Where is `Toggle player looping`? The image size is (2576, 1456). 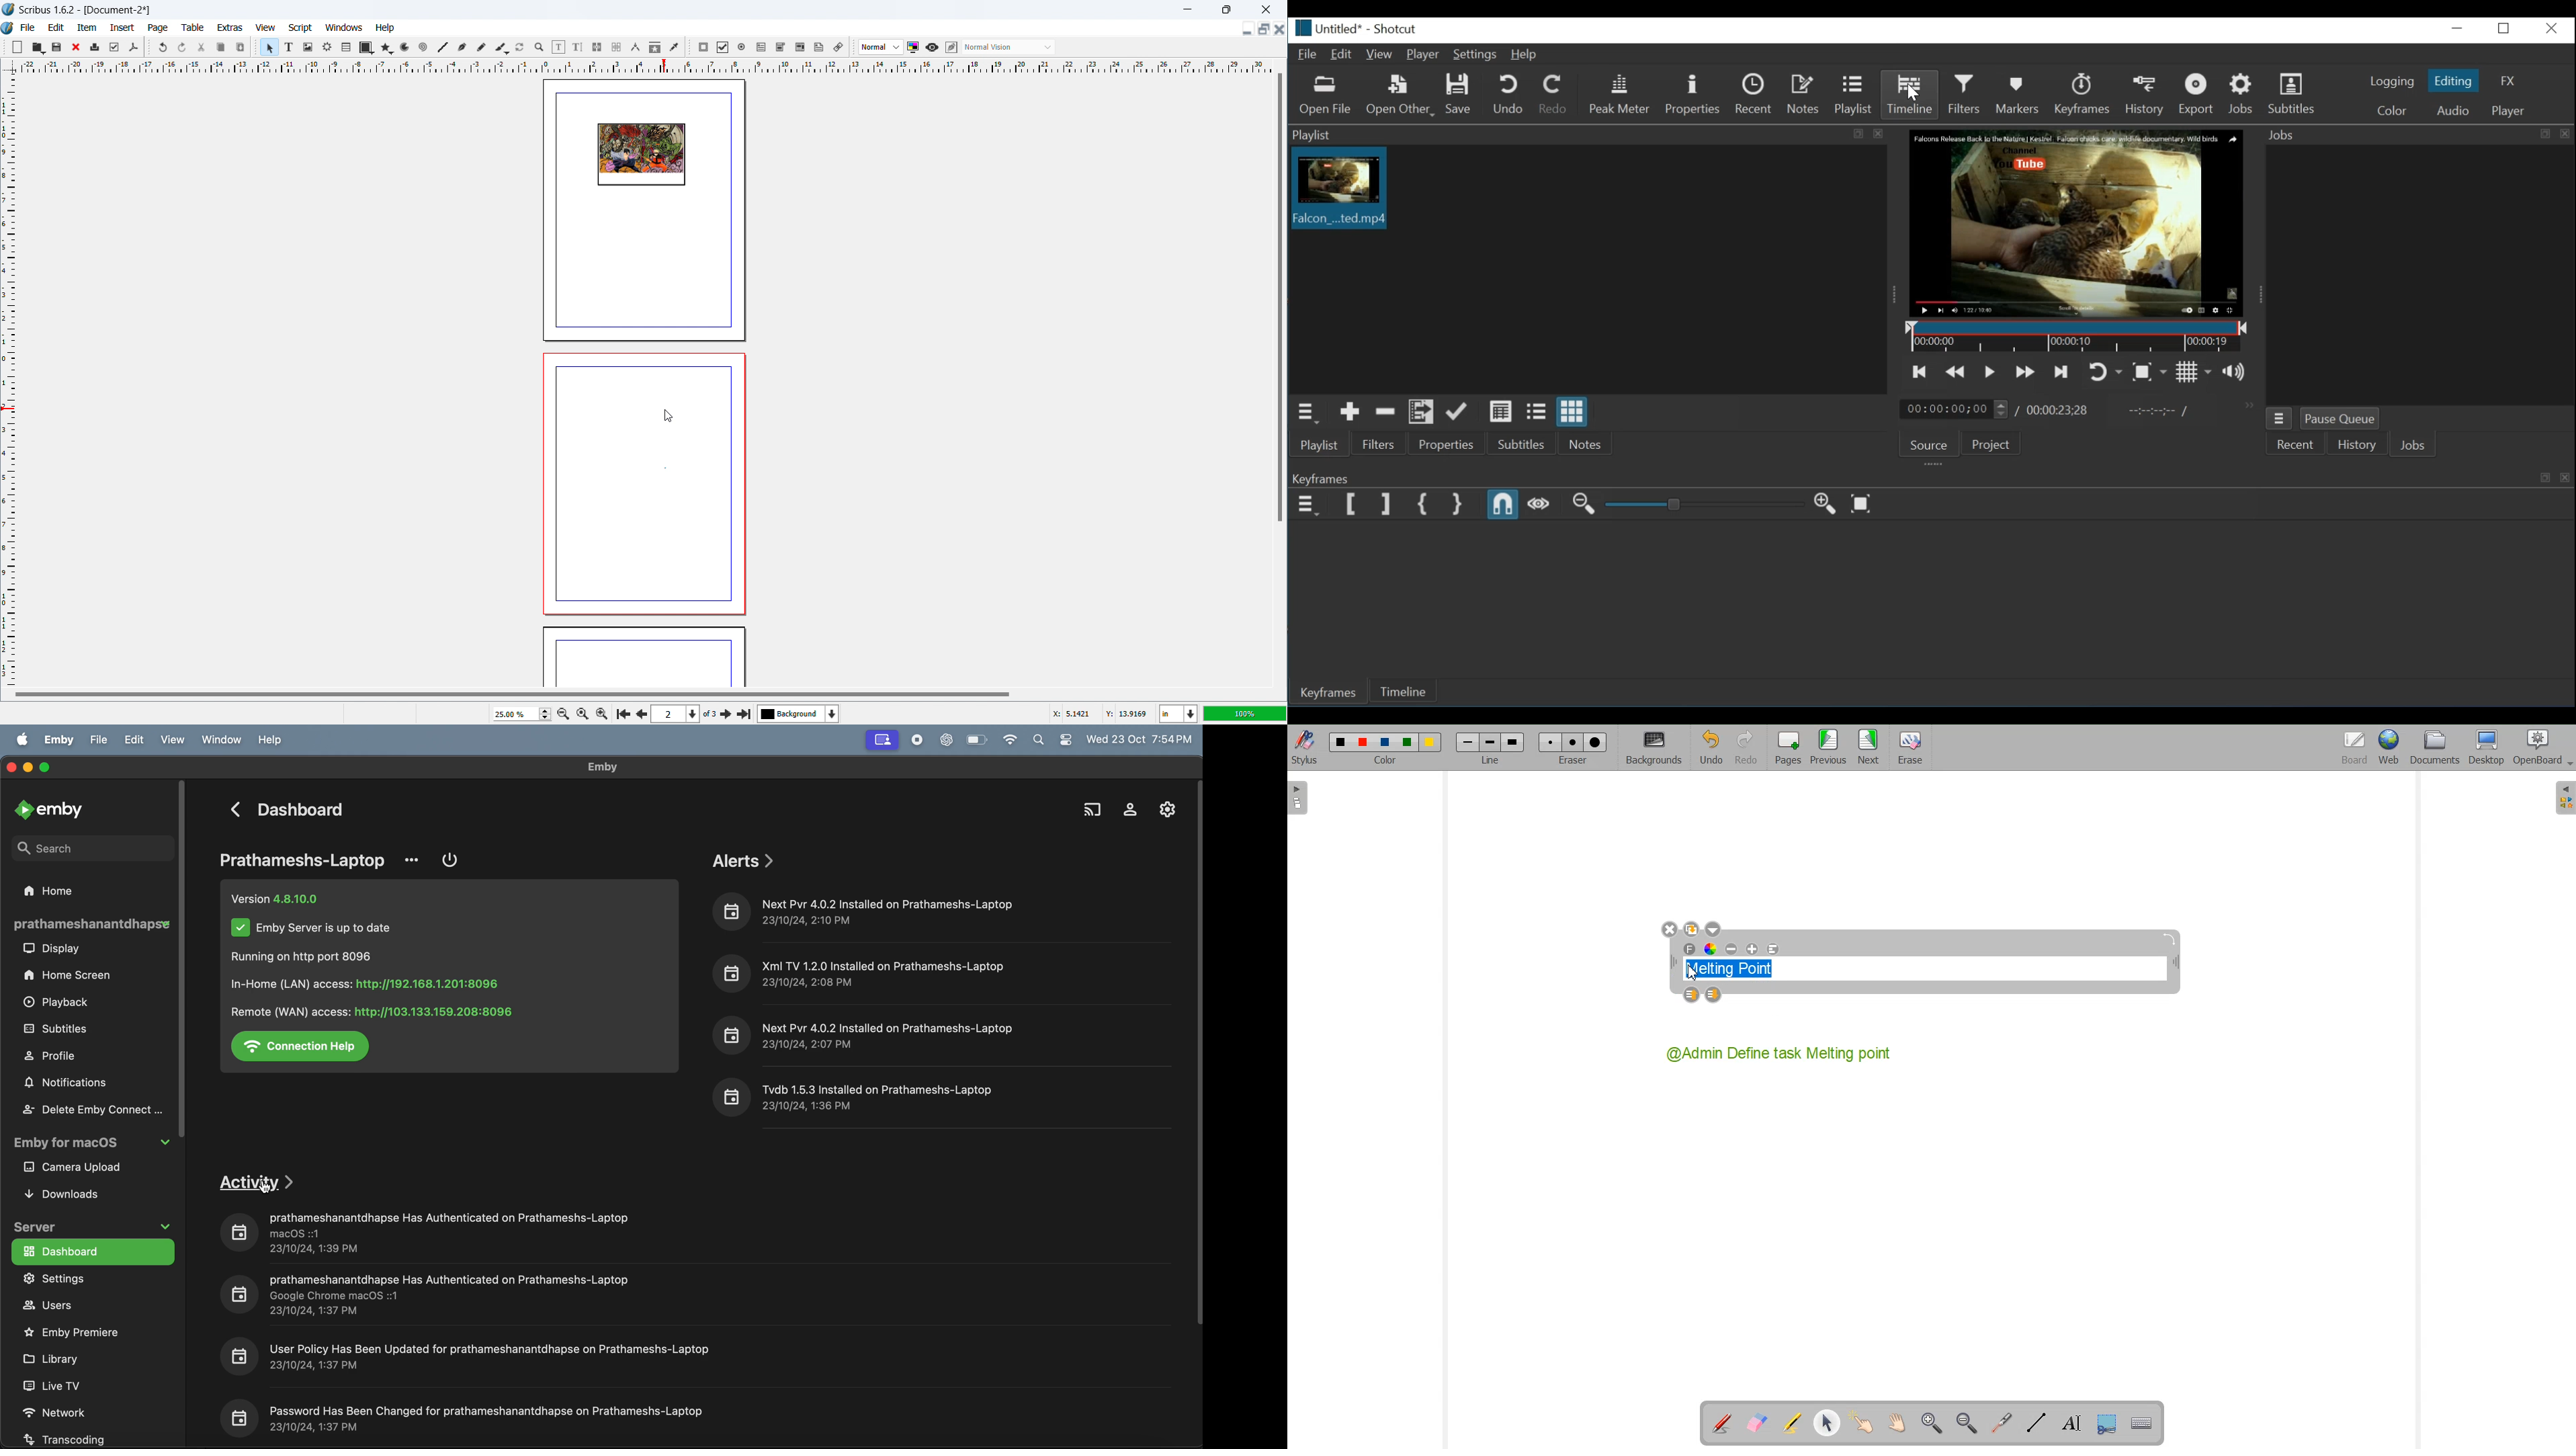 Toggle player looping is located at coordinates (2106, 372).